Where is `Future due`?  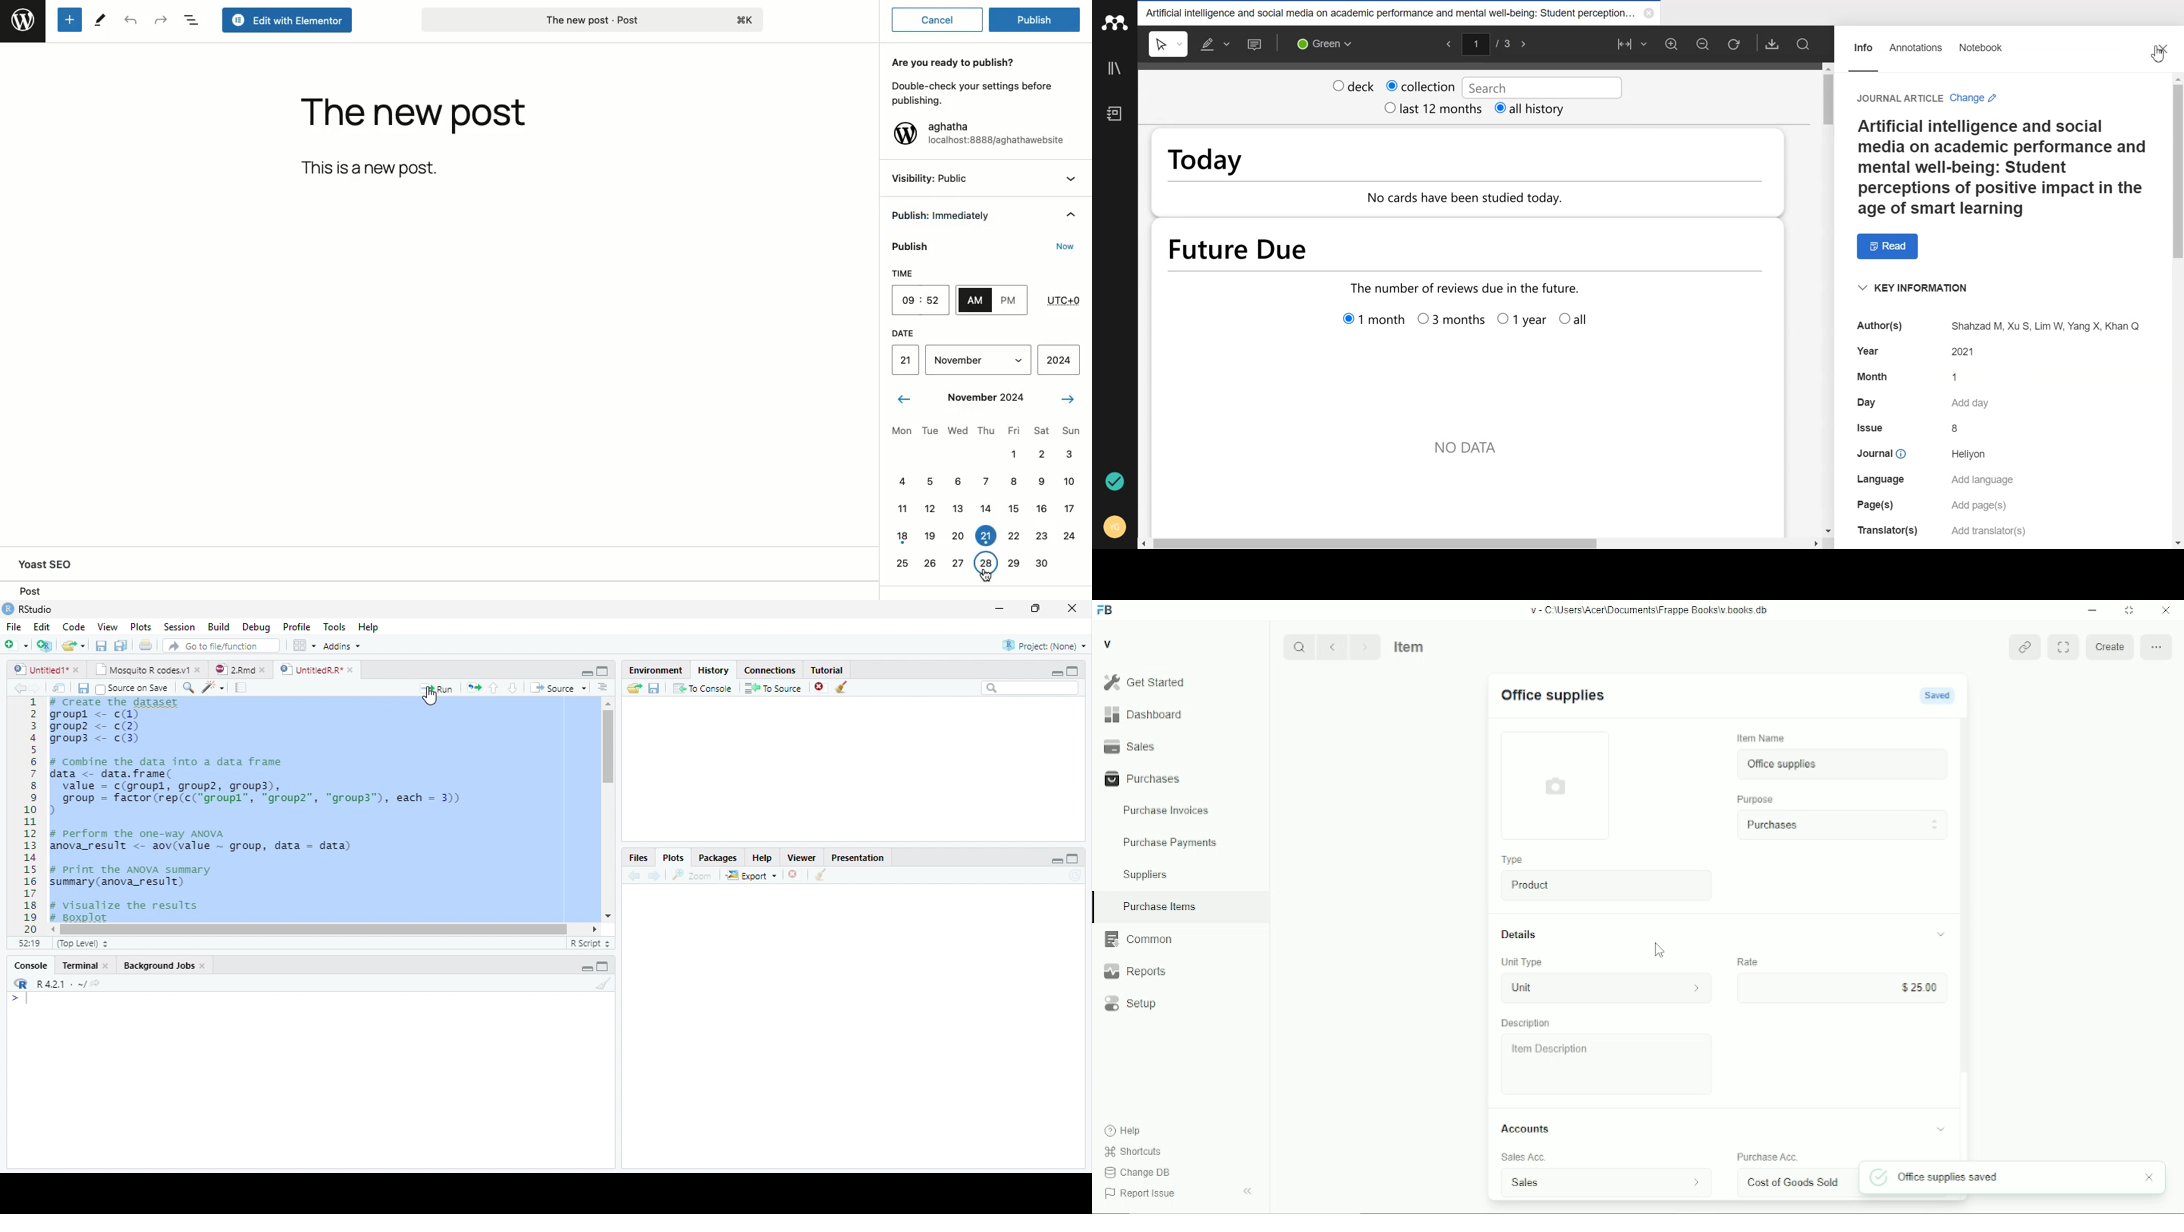 Future due is located at coordinates (1402, 249).